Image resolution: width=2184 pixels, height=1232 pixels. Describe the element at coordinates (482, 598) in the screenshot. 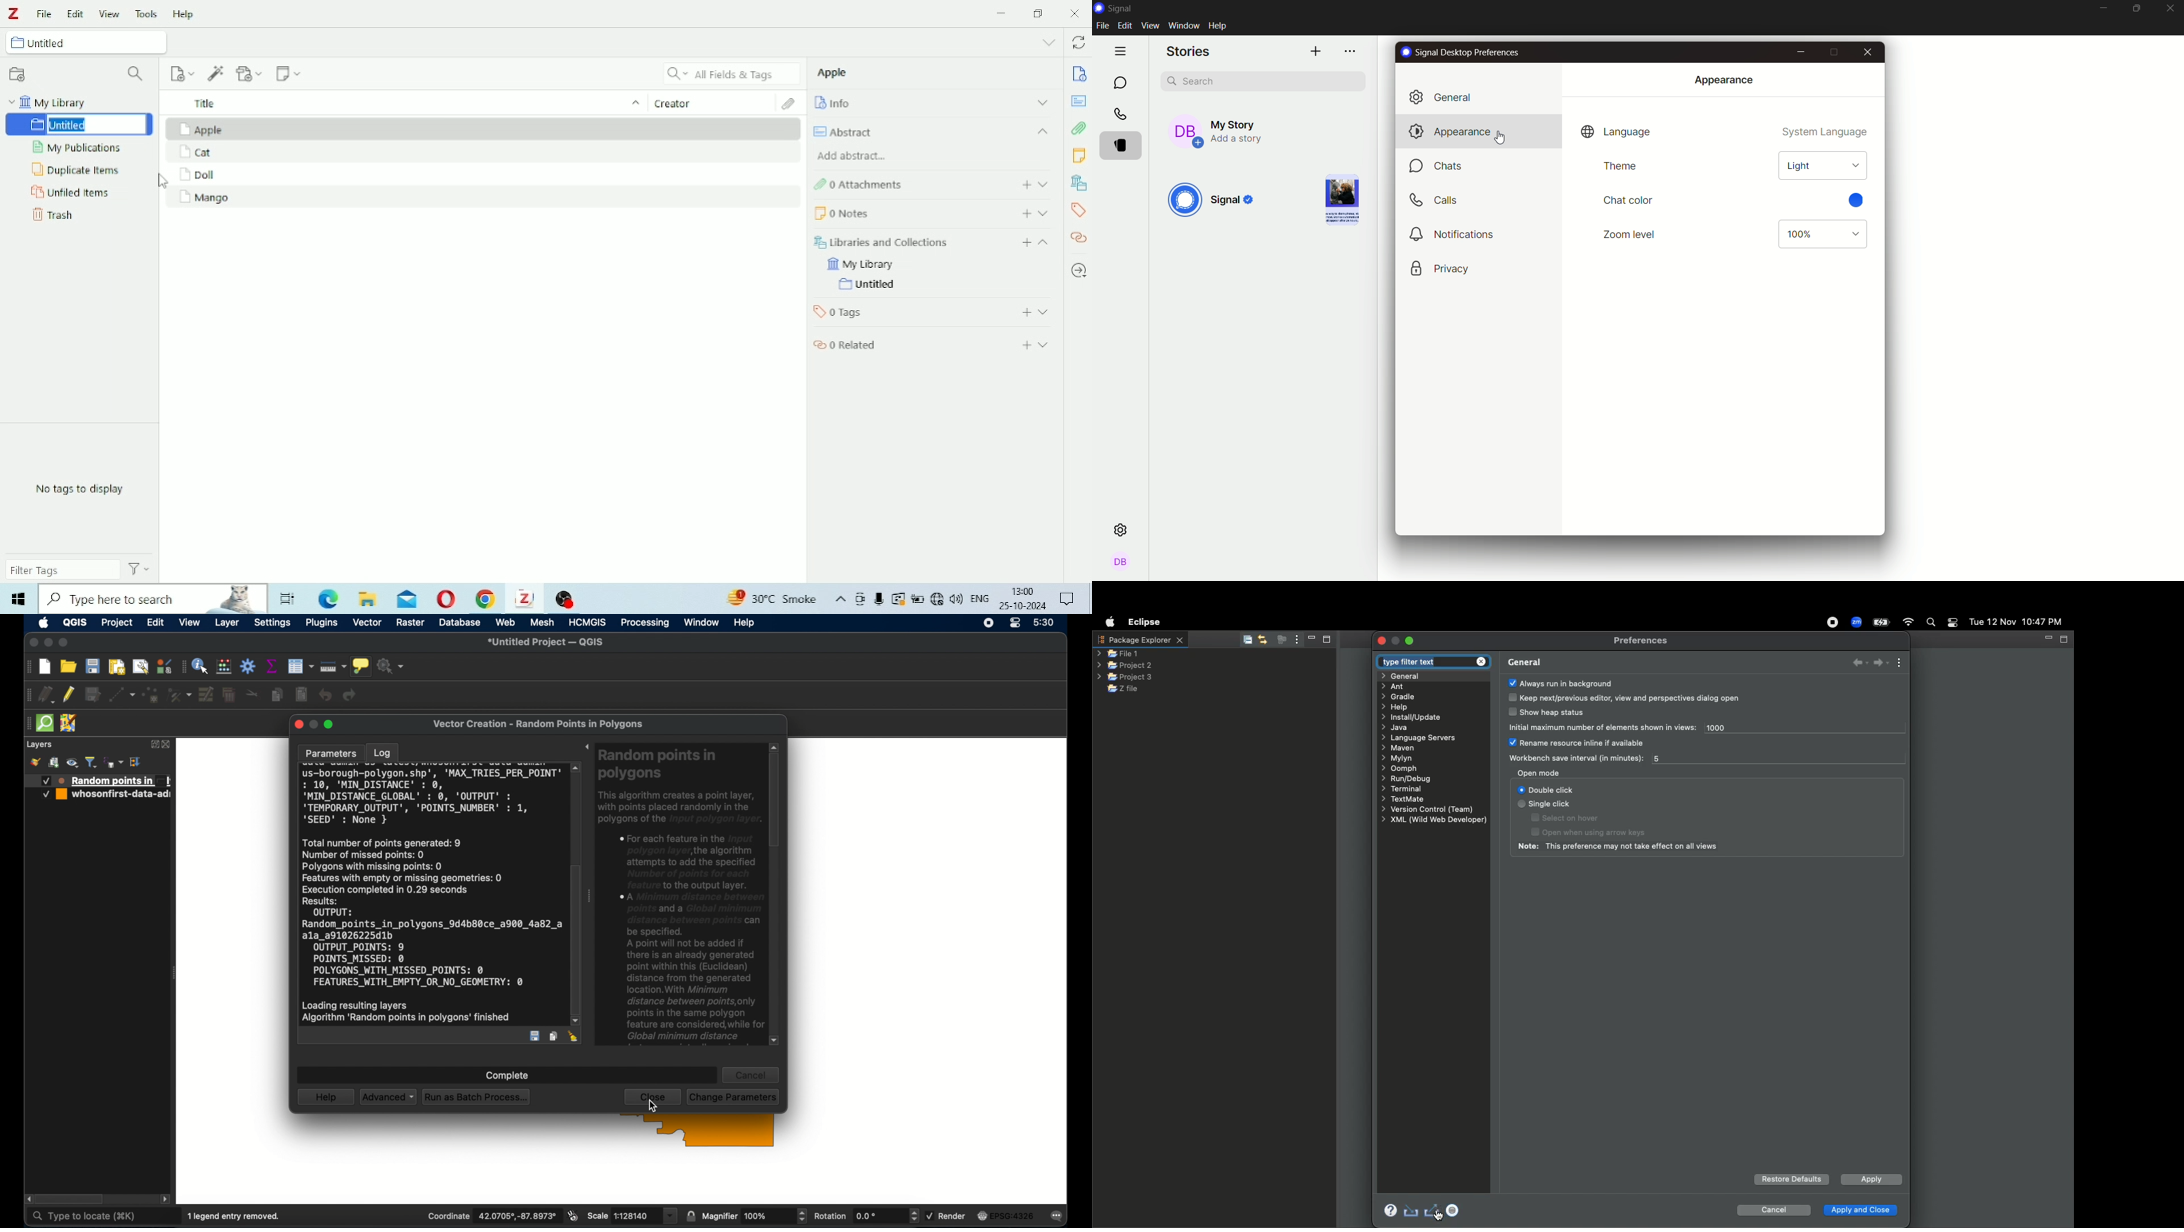

I see `` at that location.